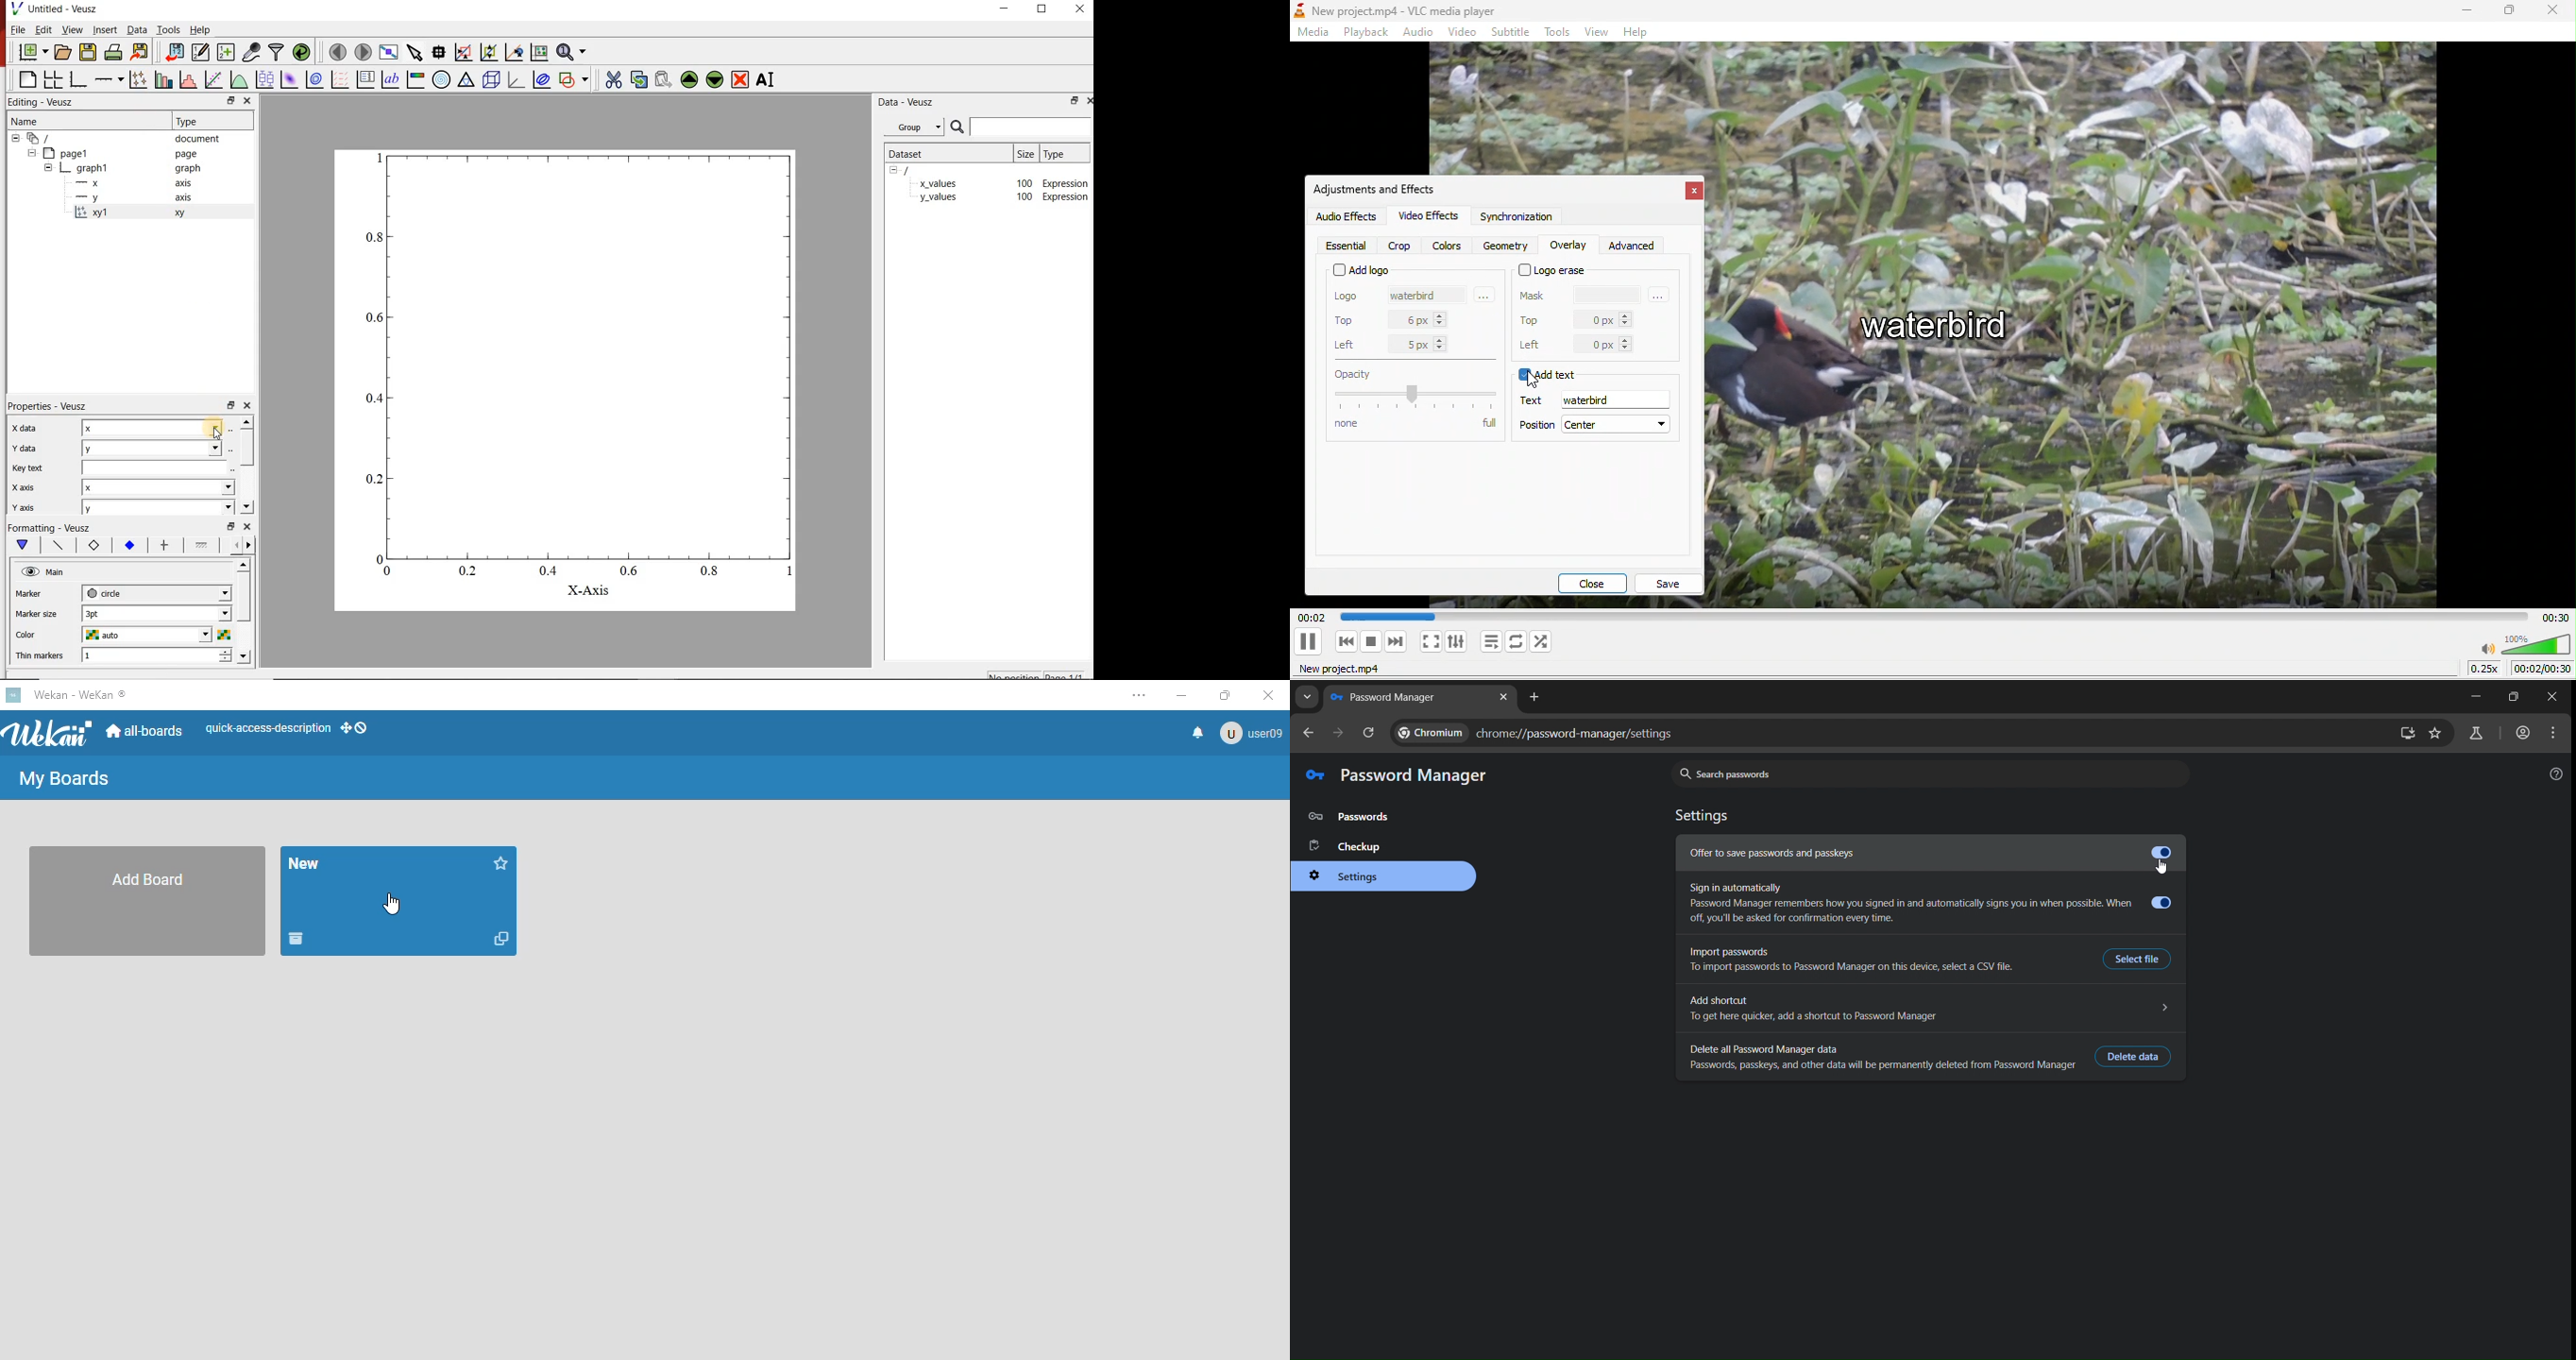 The height and width of the screenshot is (1372, 2576). Describe the element at coordinates (1538, 424) in the screenshot. I see `position` at that location.